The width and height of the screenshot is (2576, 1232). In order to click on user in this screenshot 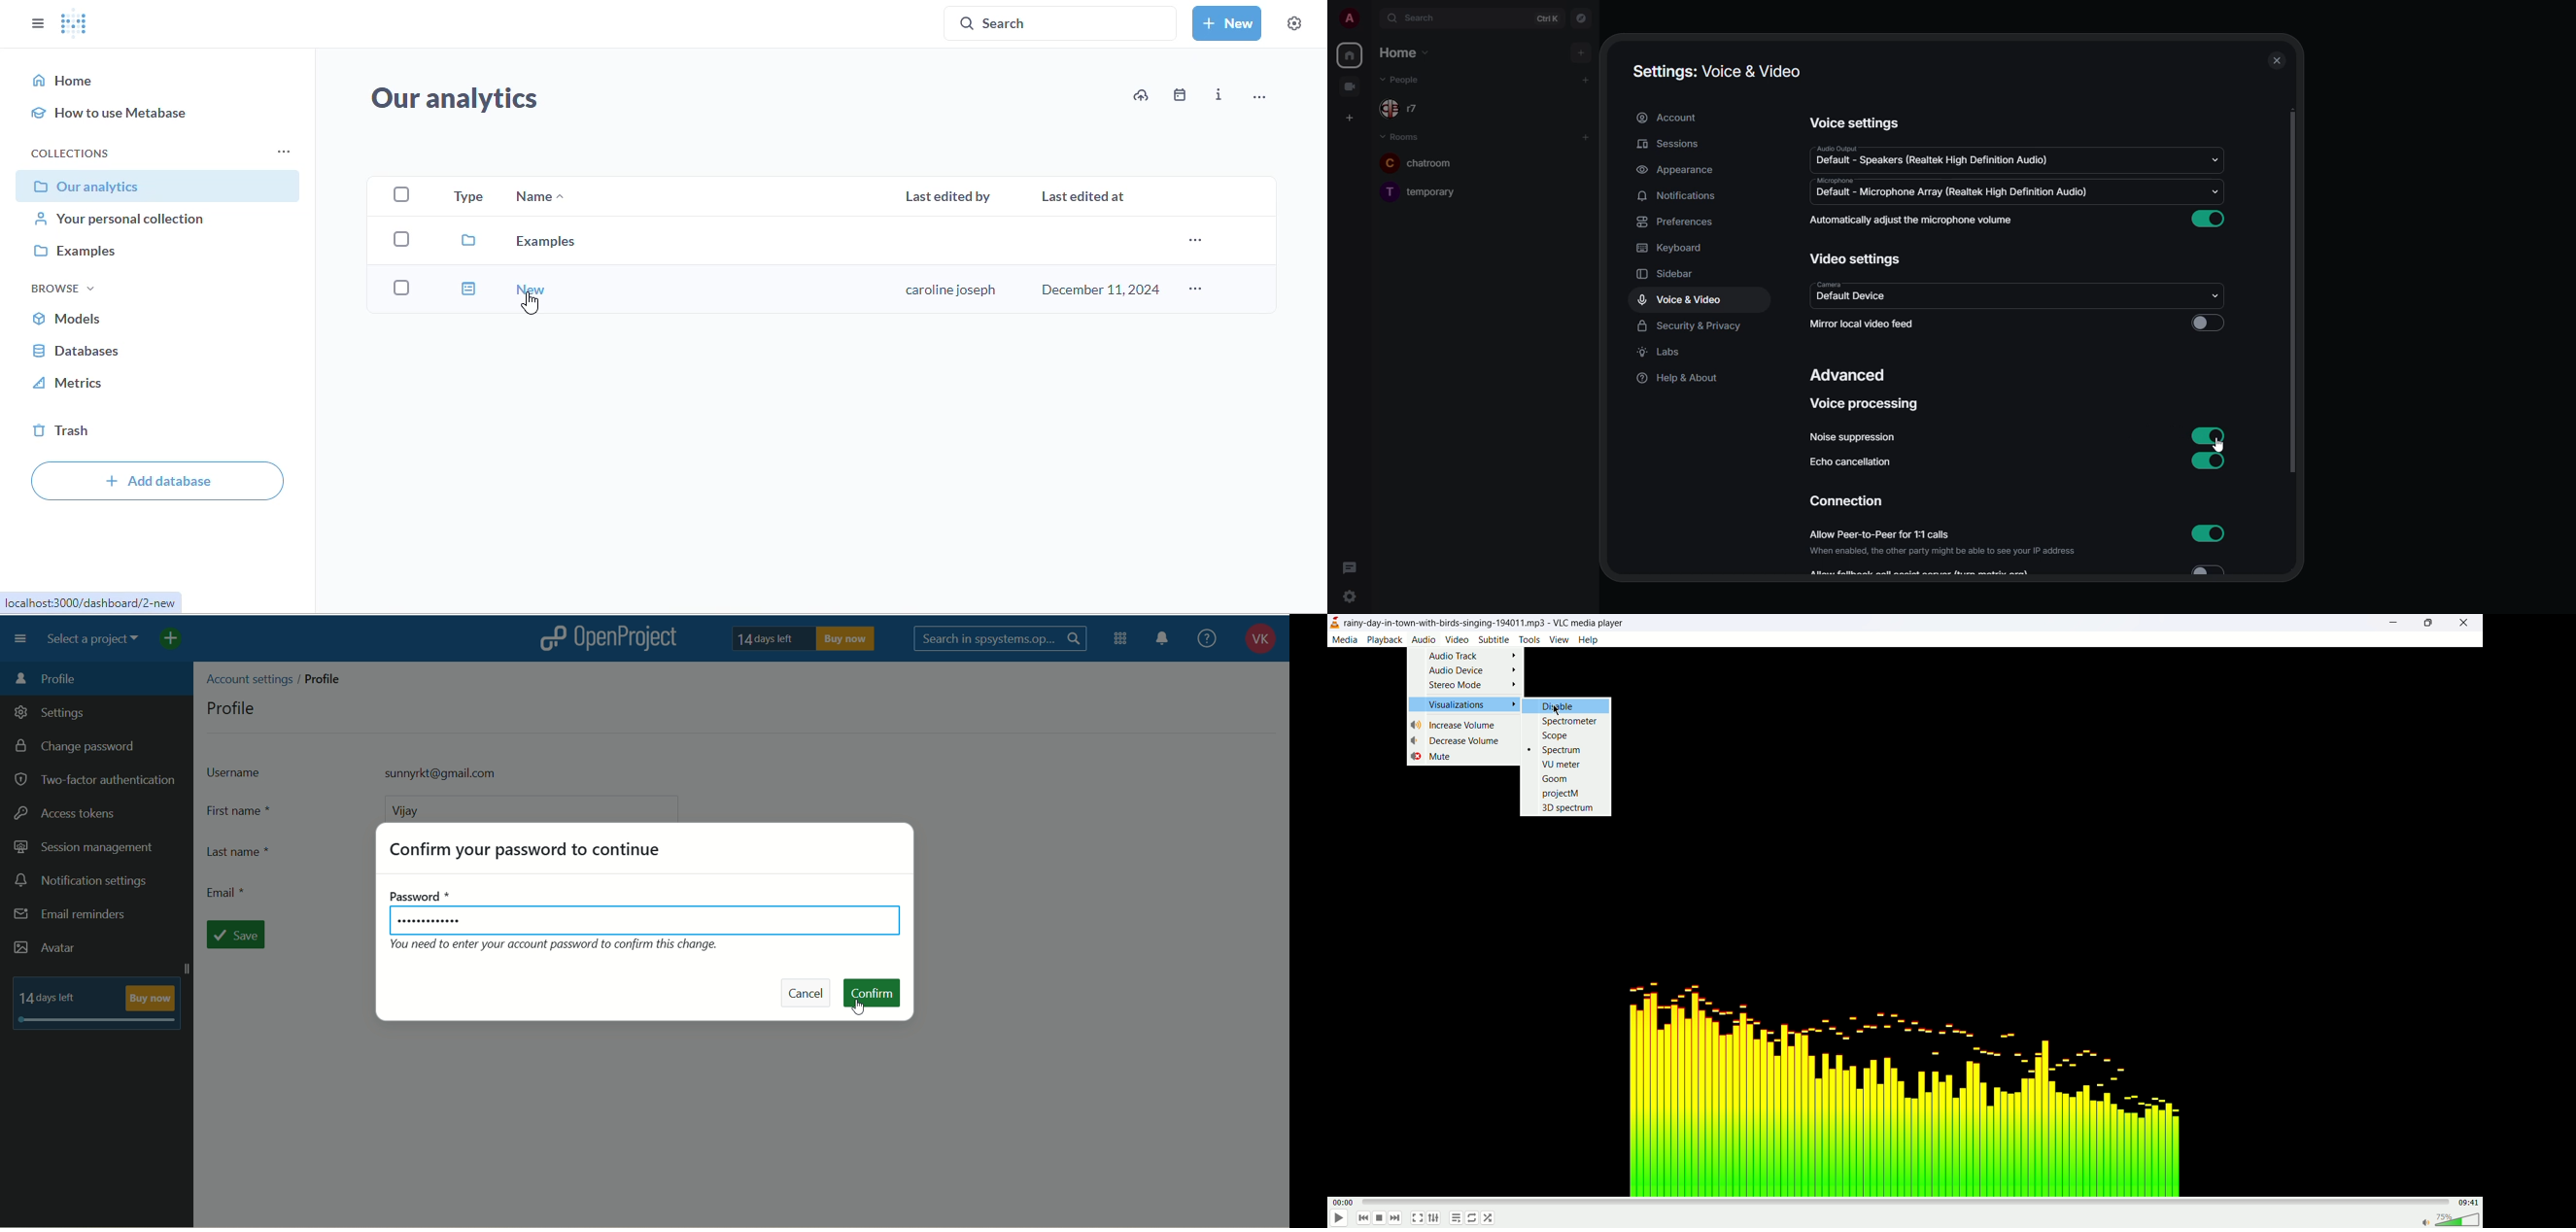, I will do `click(950, 290)`.